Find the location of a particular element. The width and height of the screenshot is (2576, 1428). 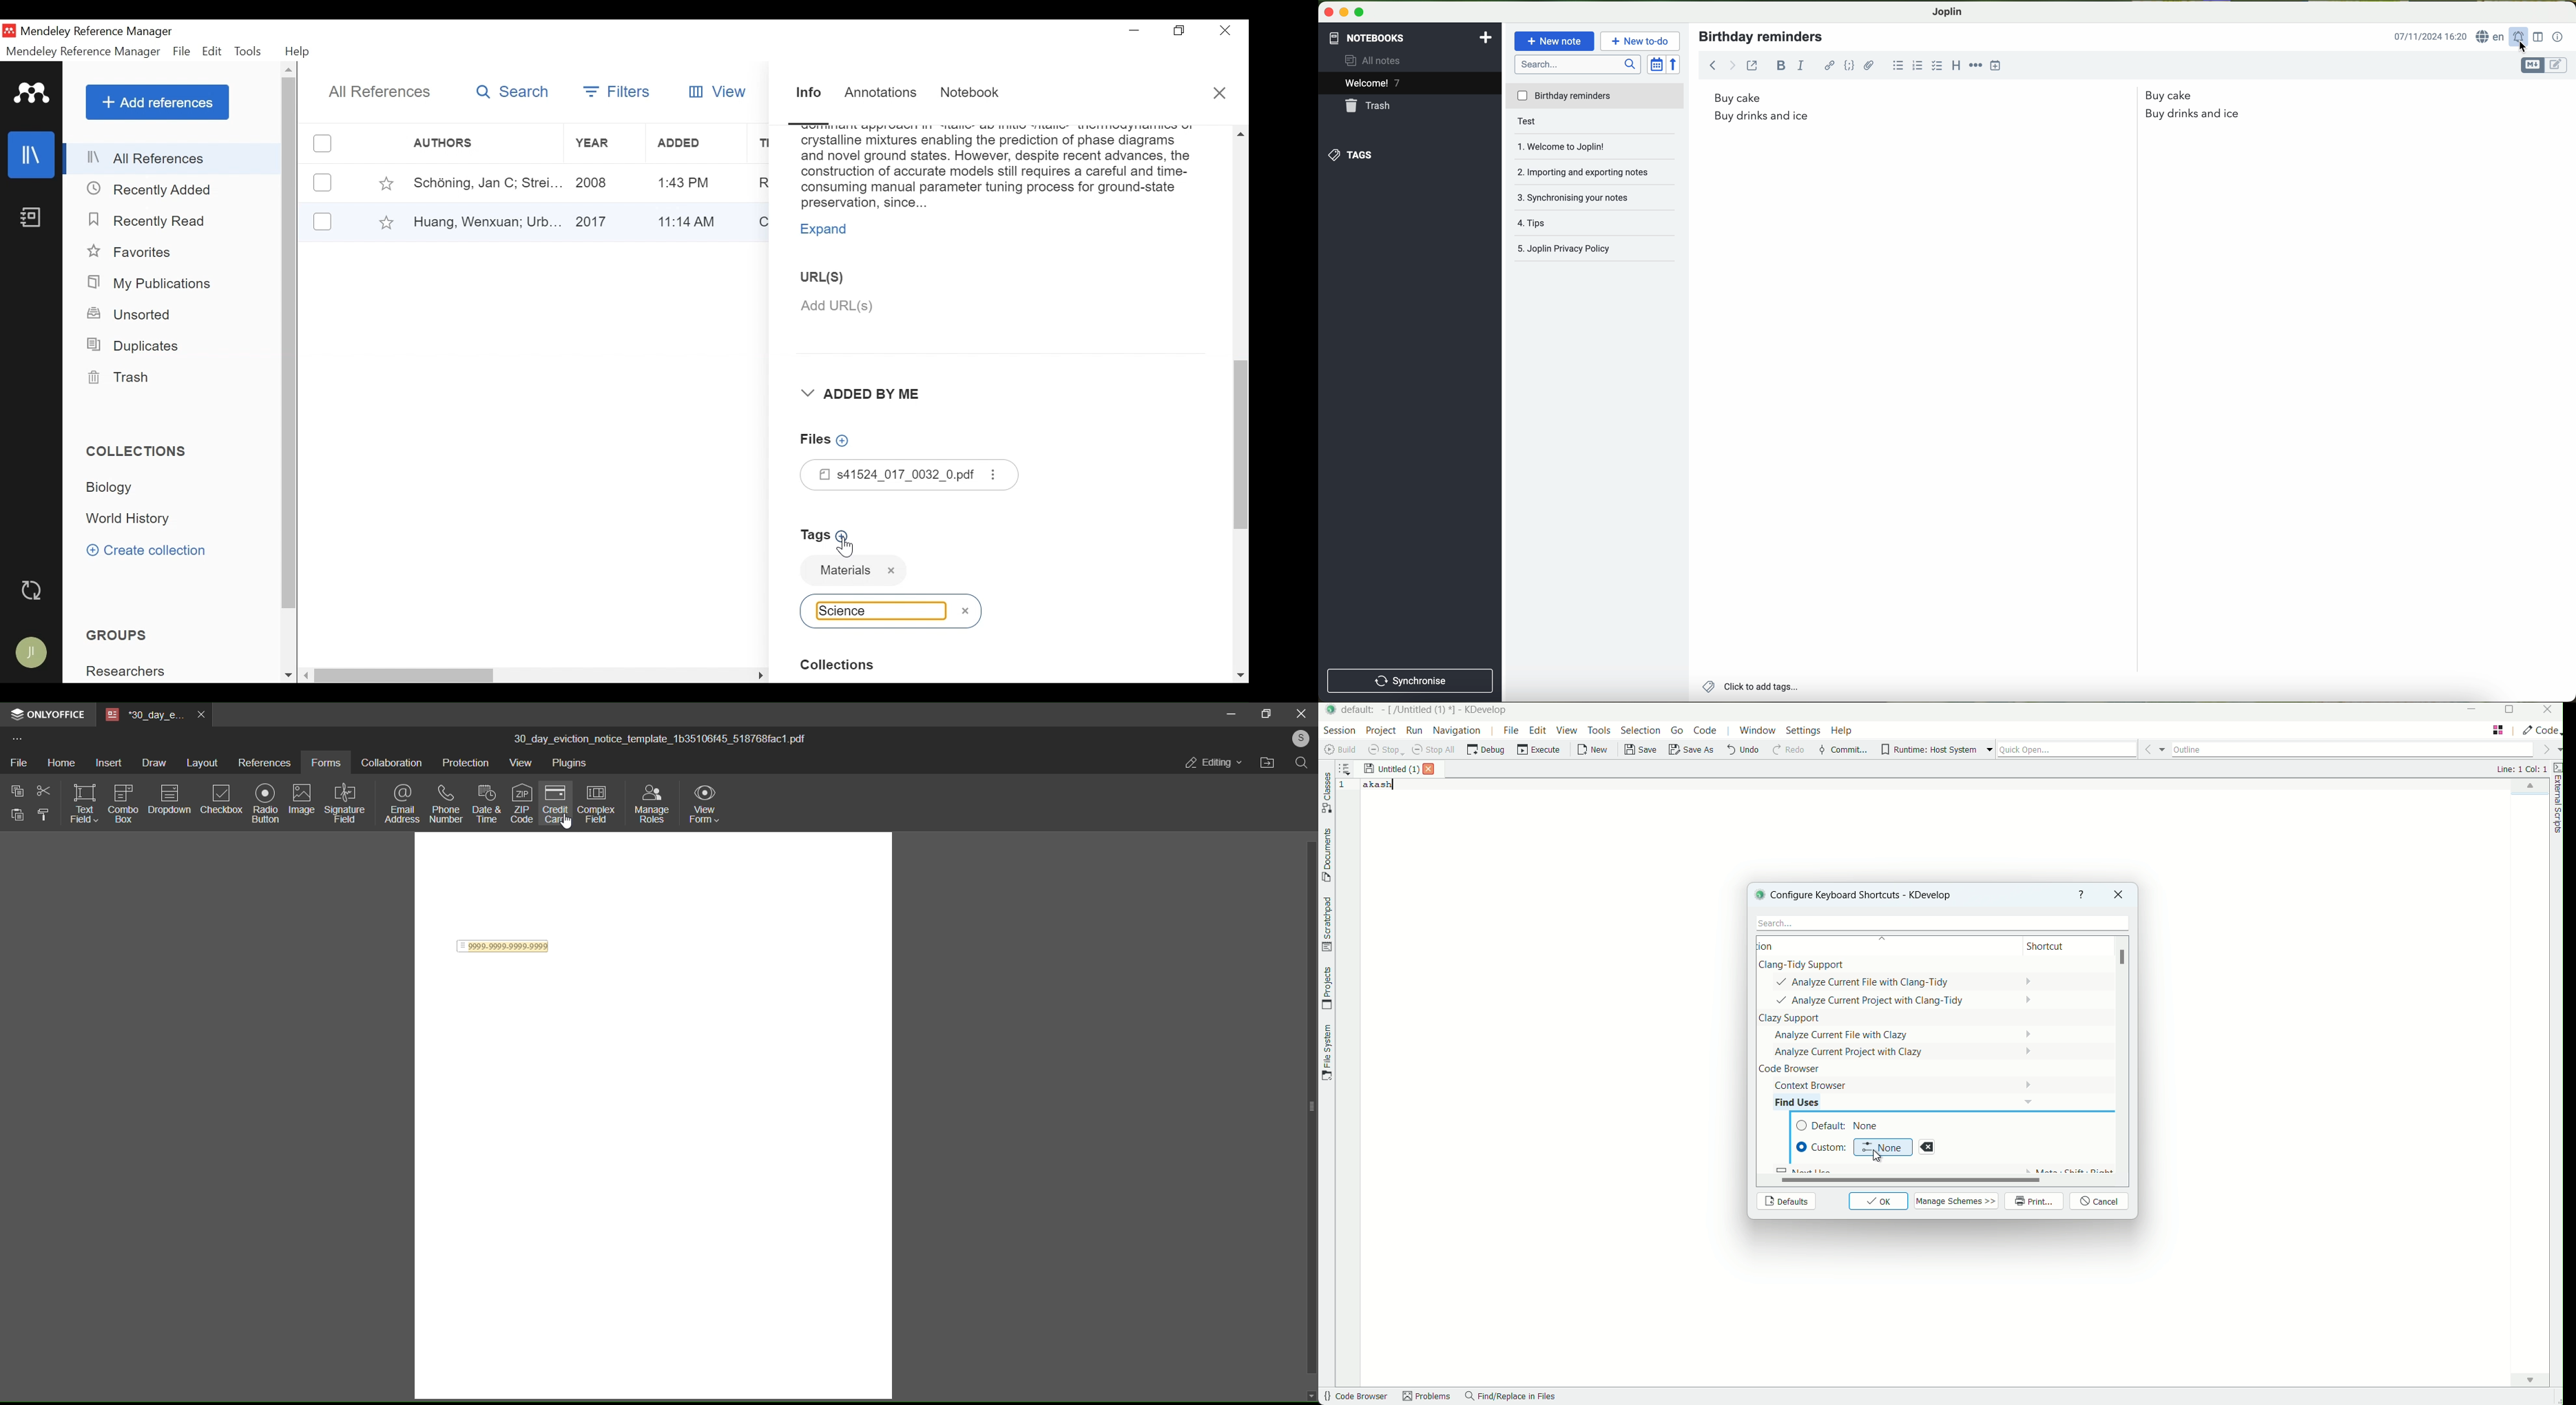

text field is located at coordinates (85, 804).